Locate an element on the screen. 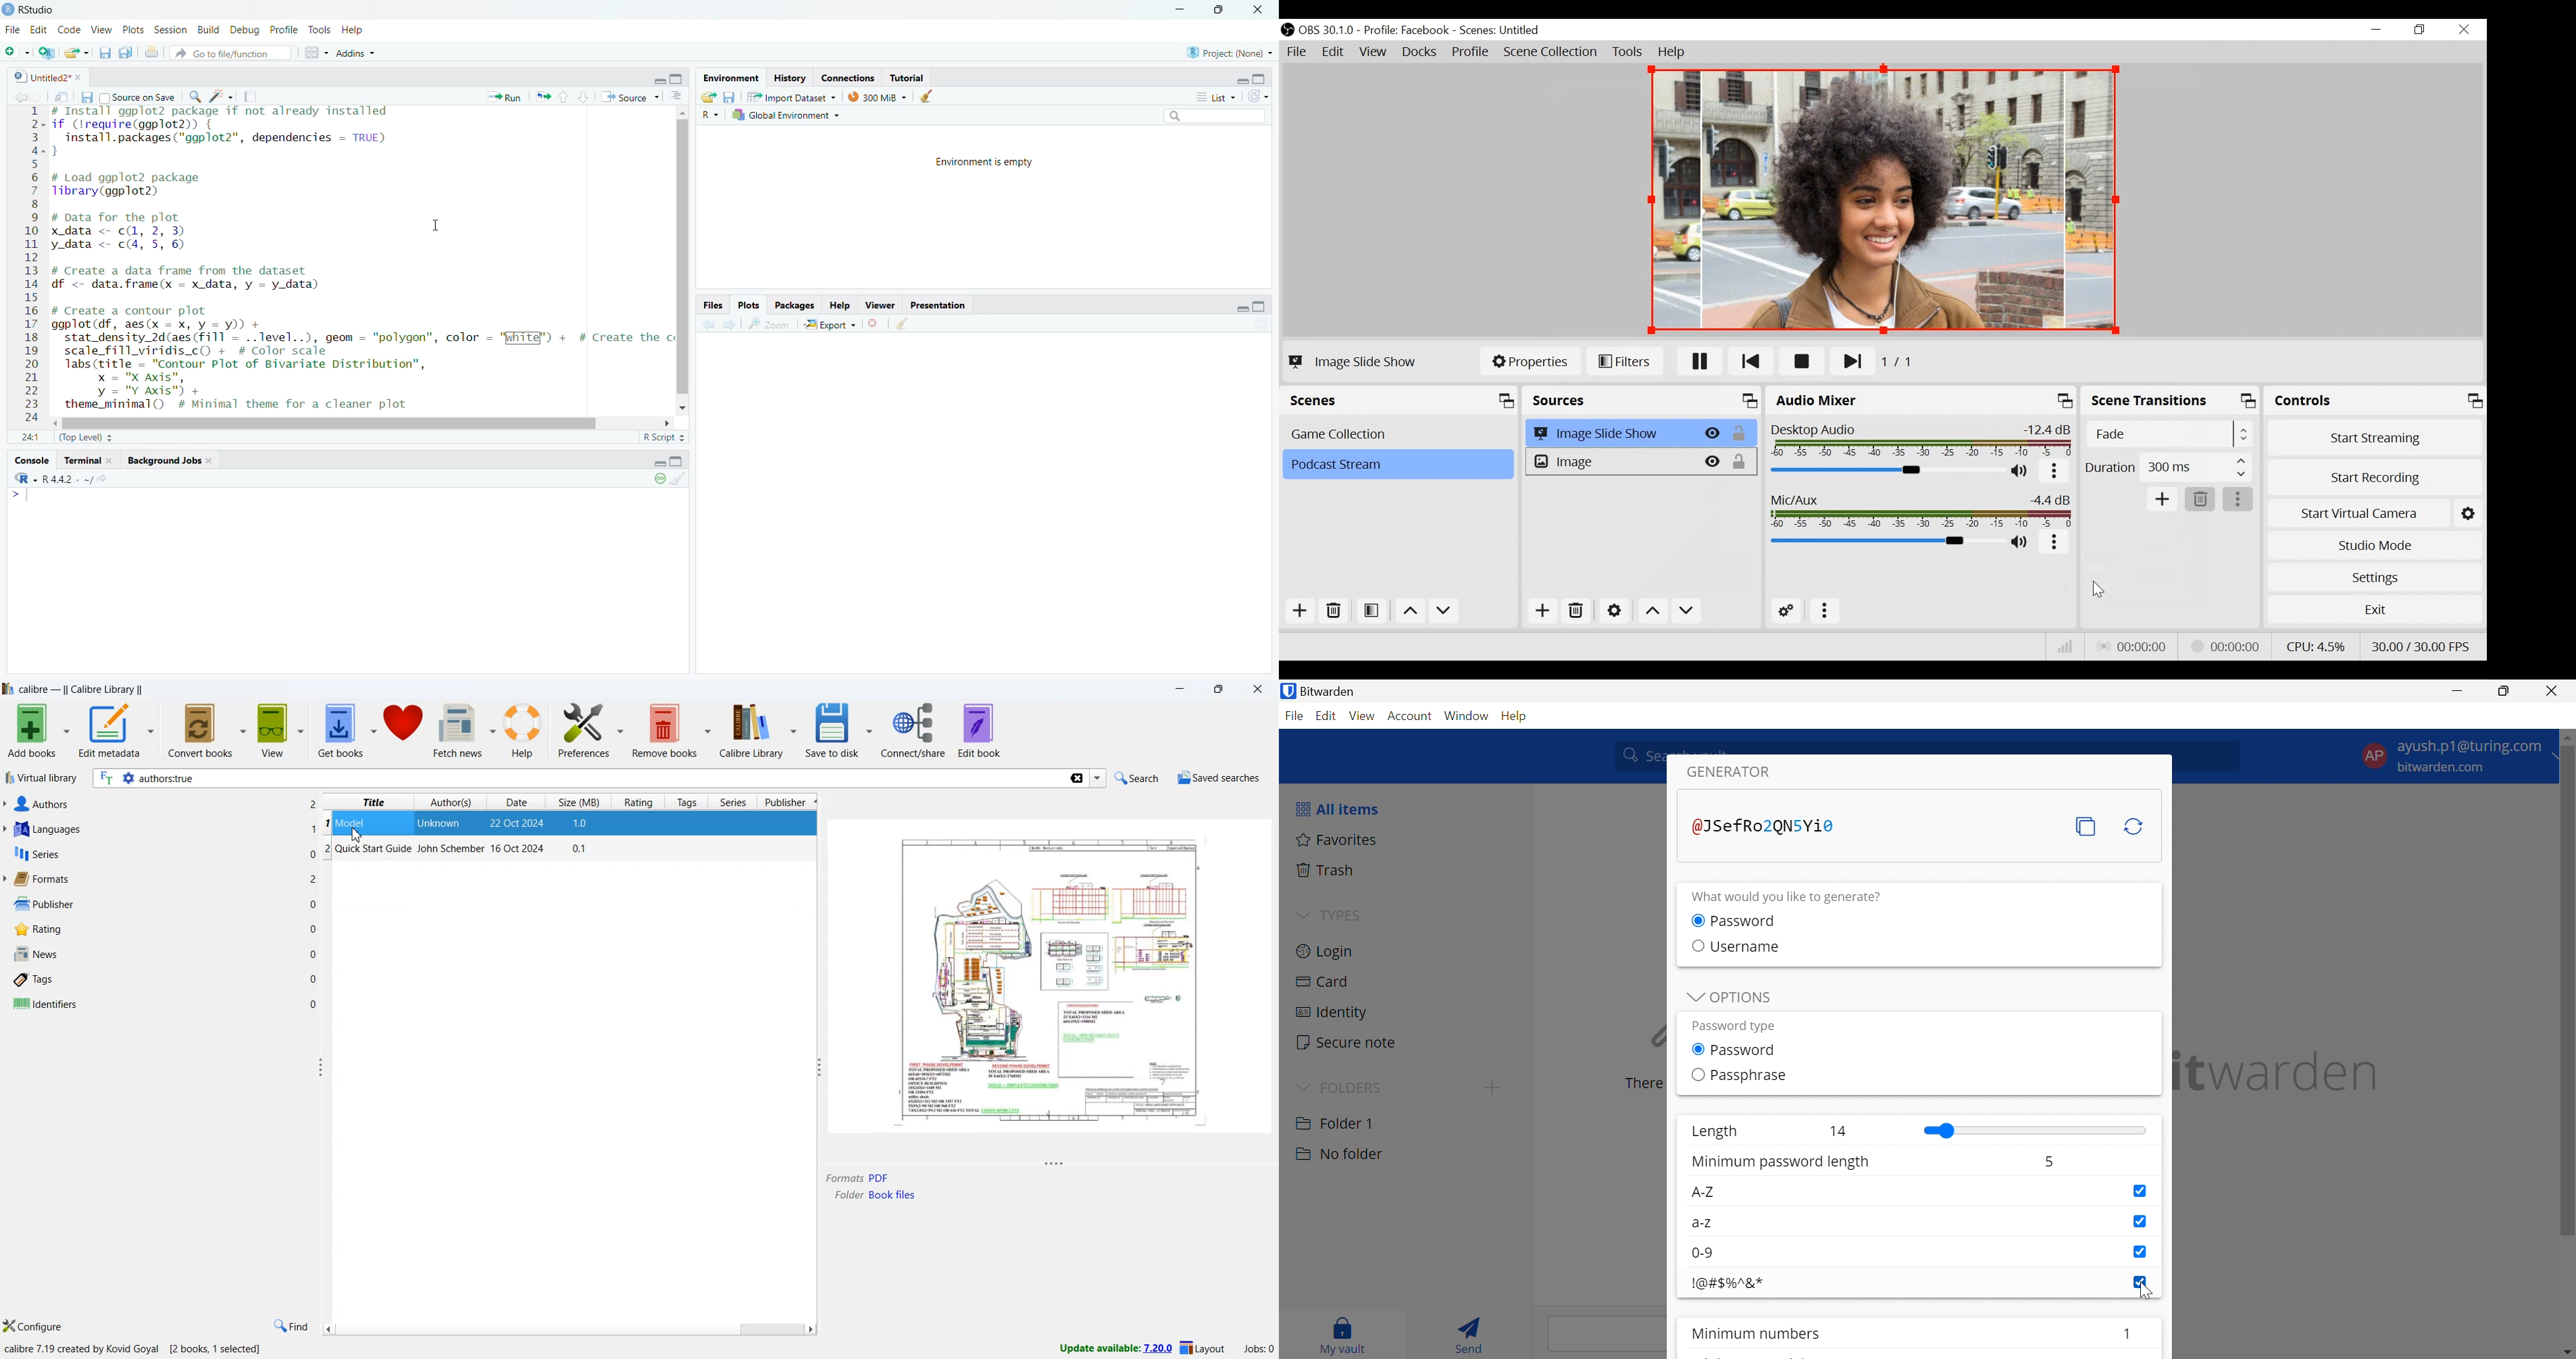 The height and width of the screenshot is (1372, 2576). Move Down is located at coordinates (1444, 613).